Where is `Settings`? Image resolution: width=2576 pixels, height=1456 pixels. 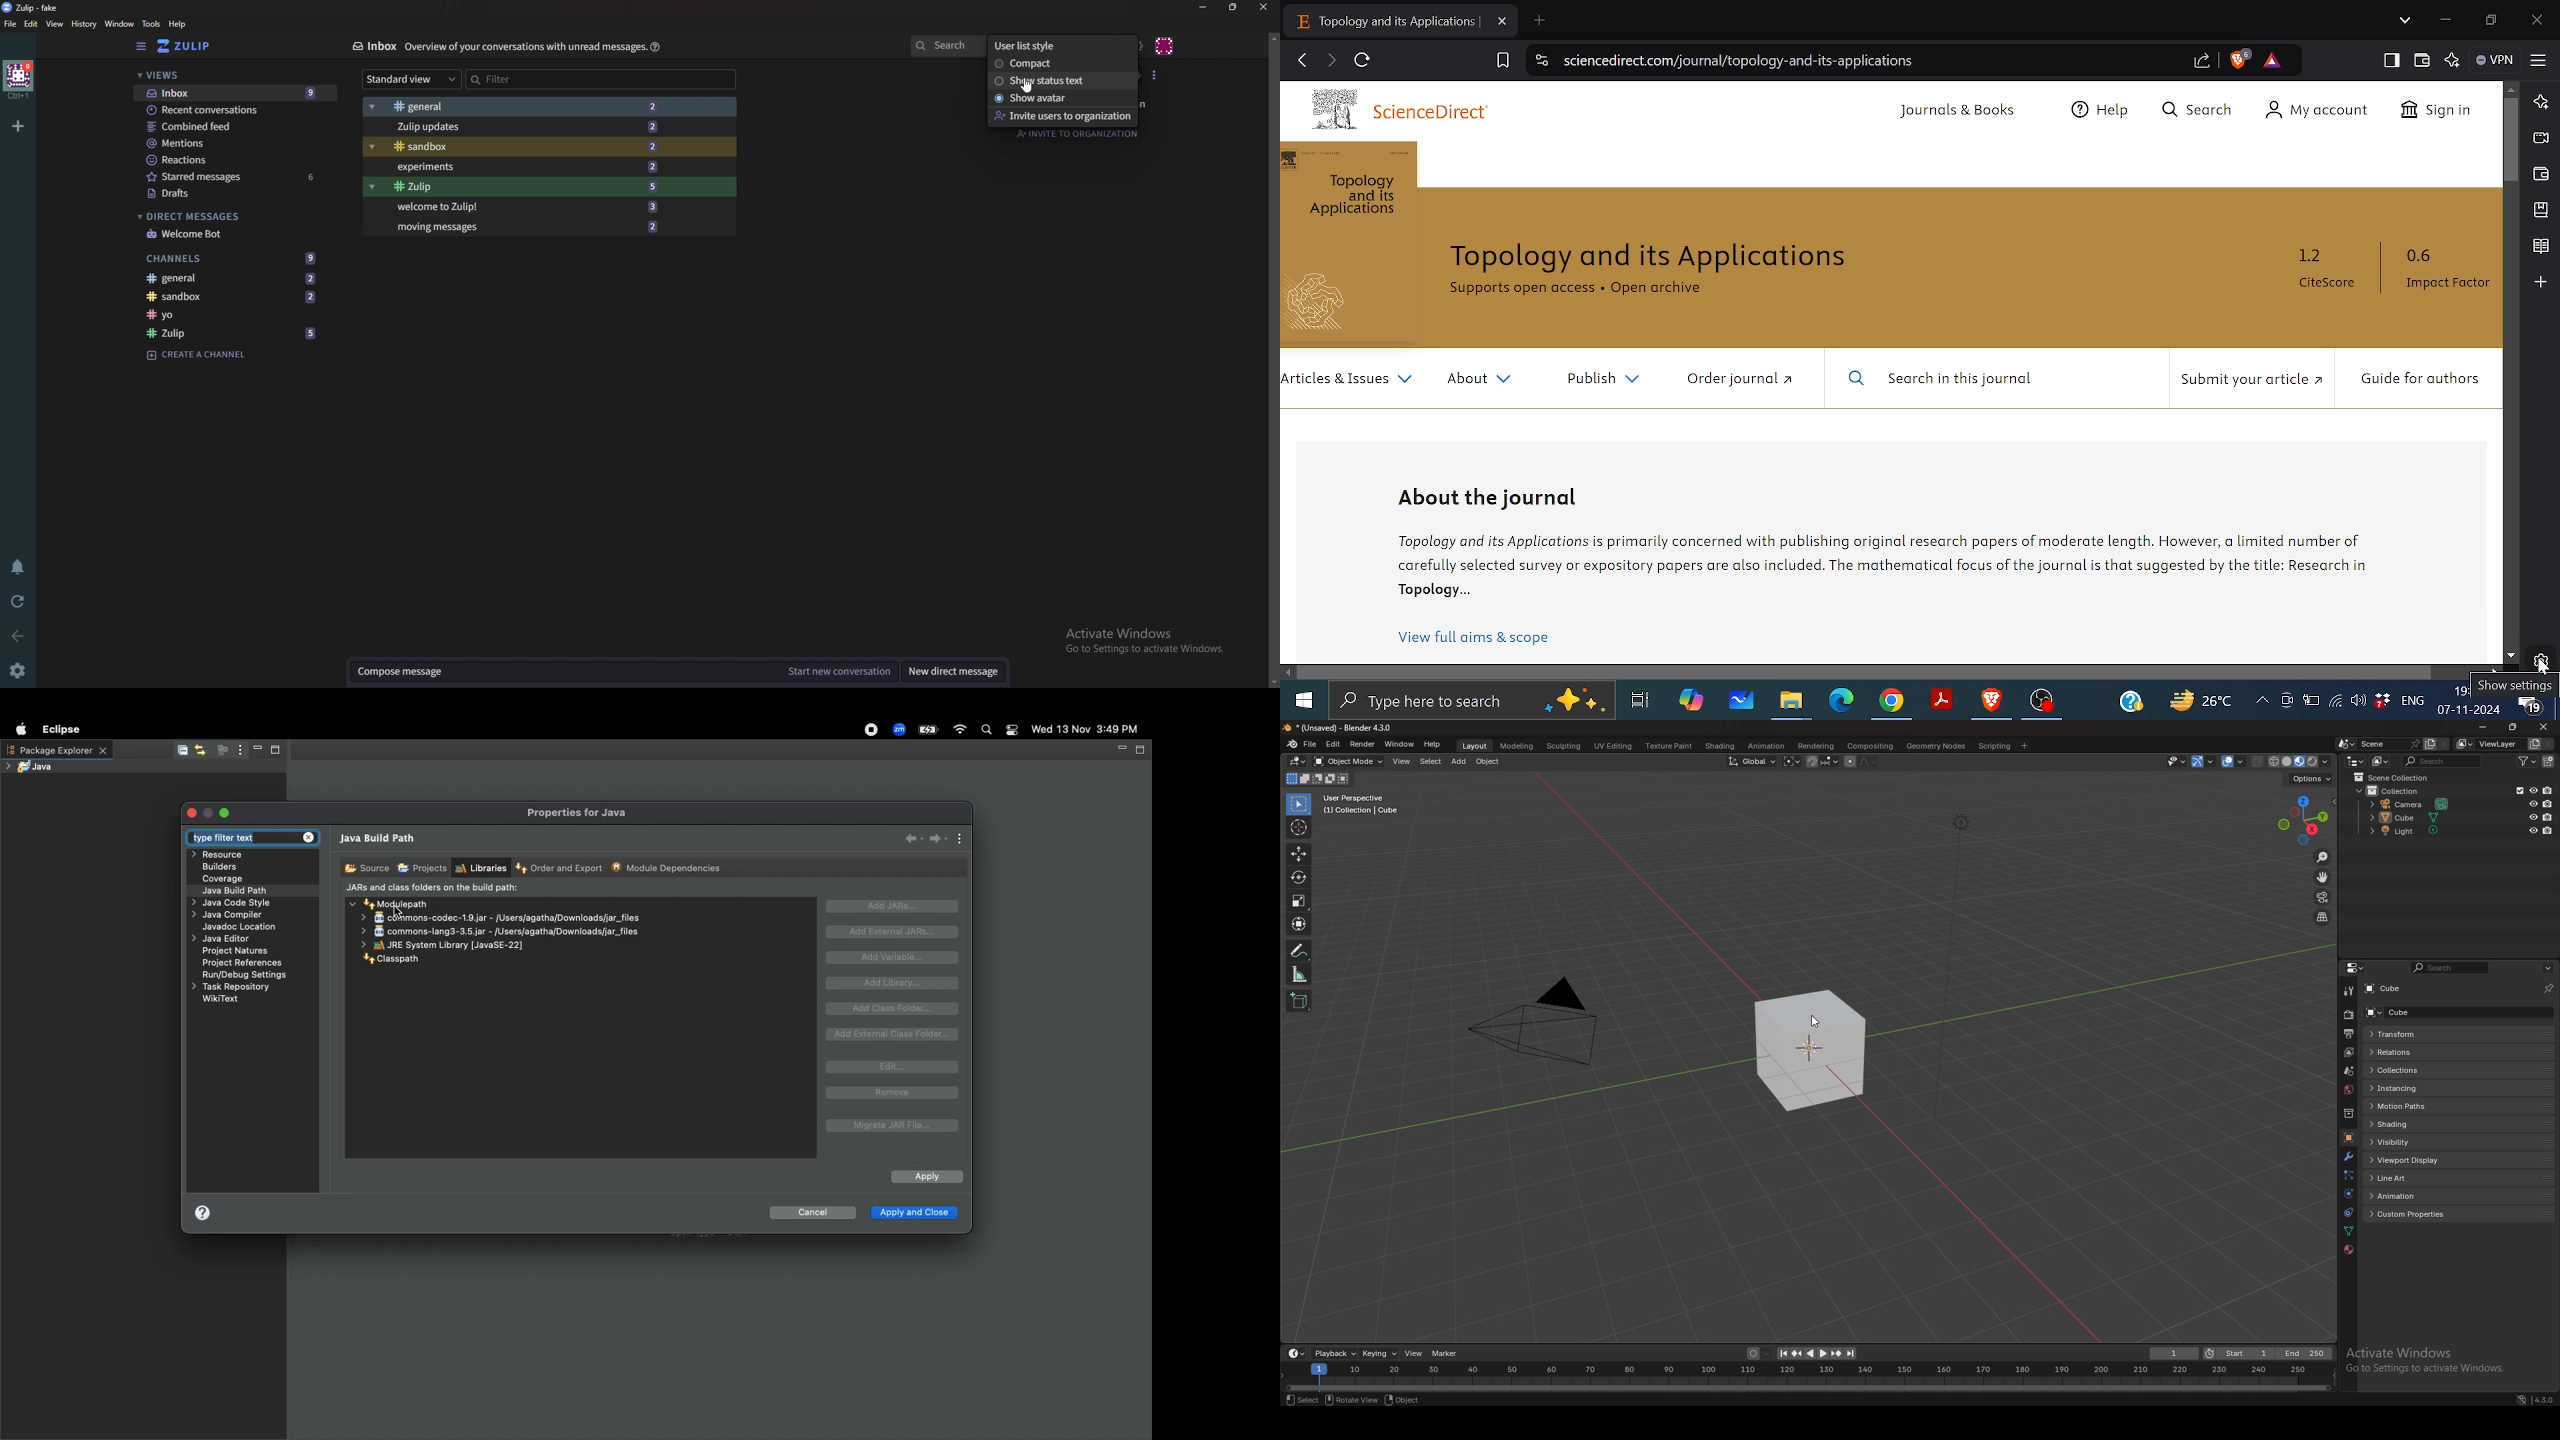
Settings is located at coordinates (19, 669).